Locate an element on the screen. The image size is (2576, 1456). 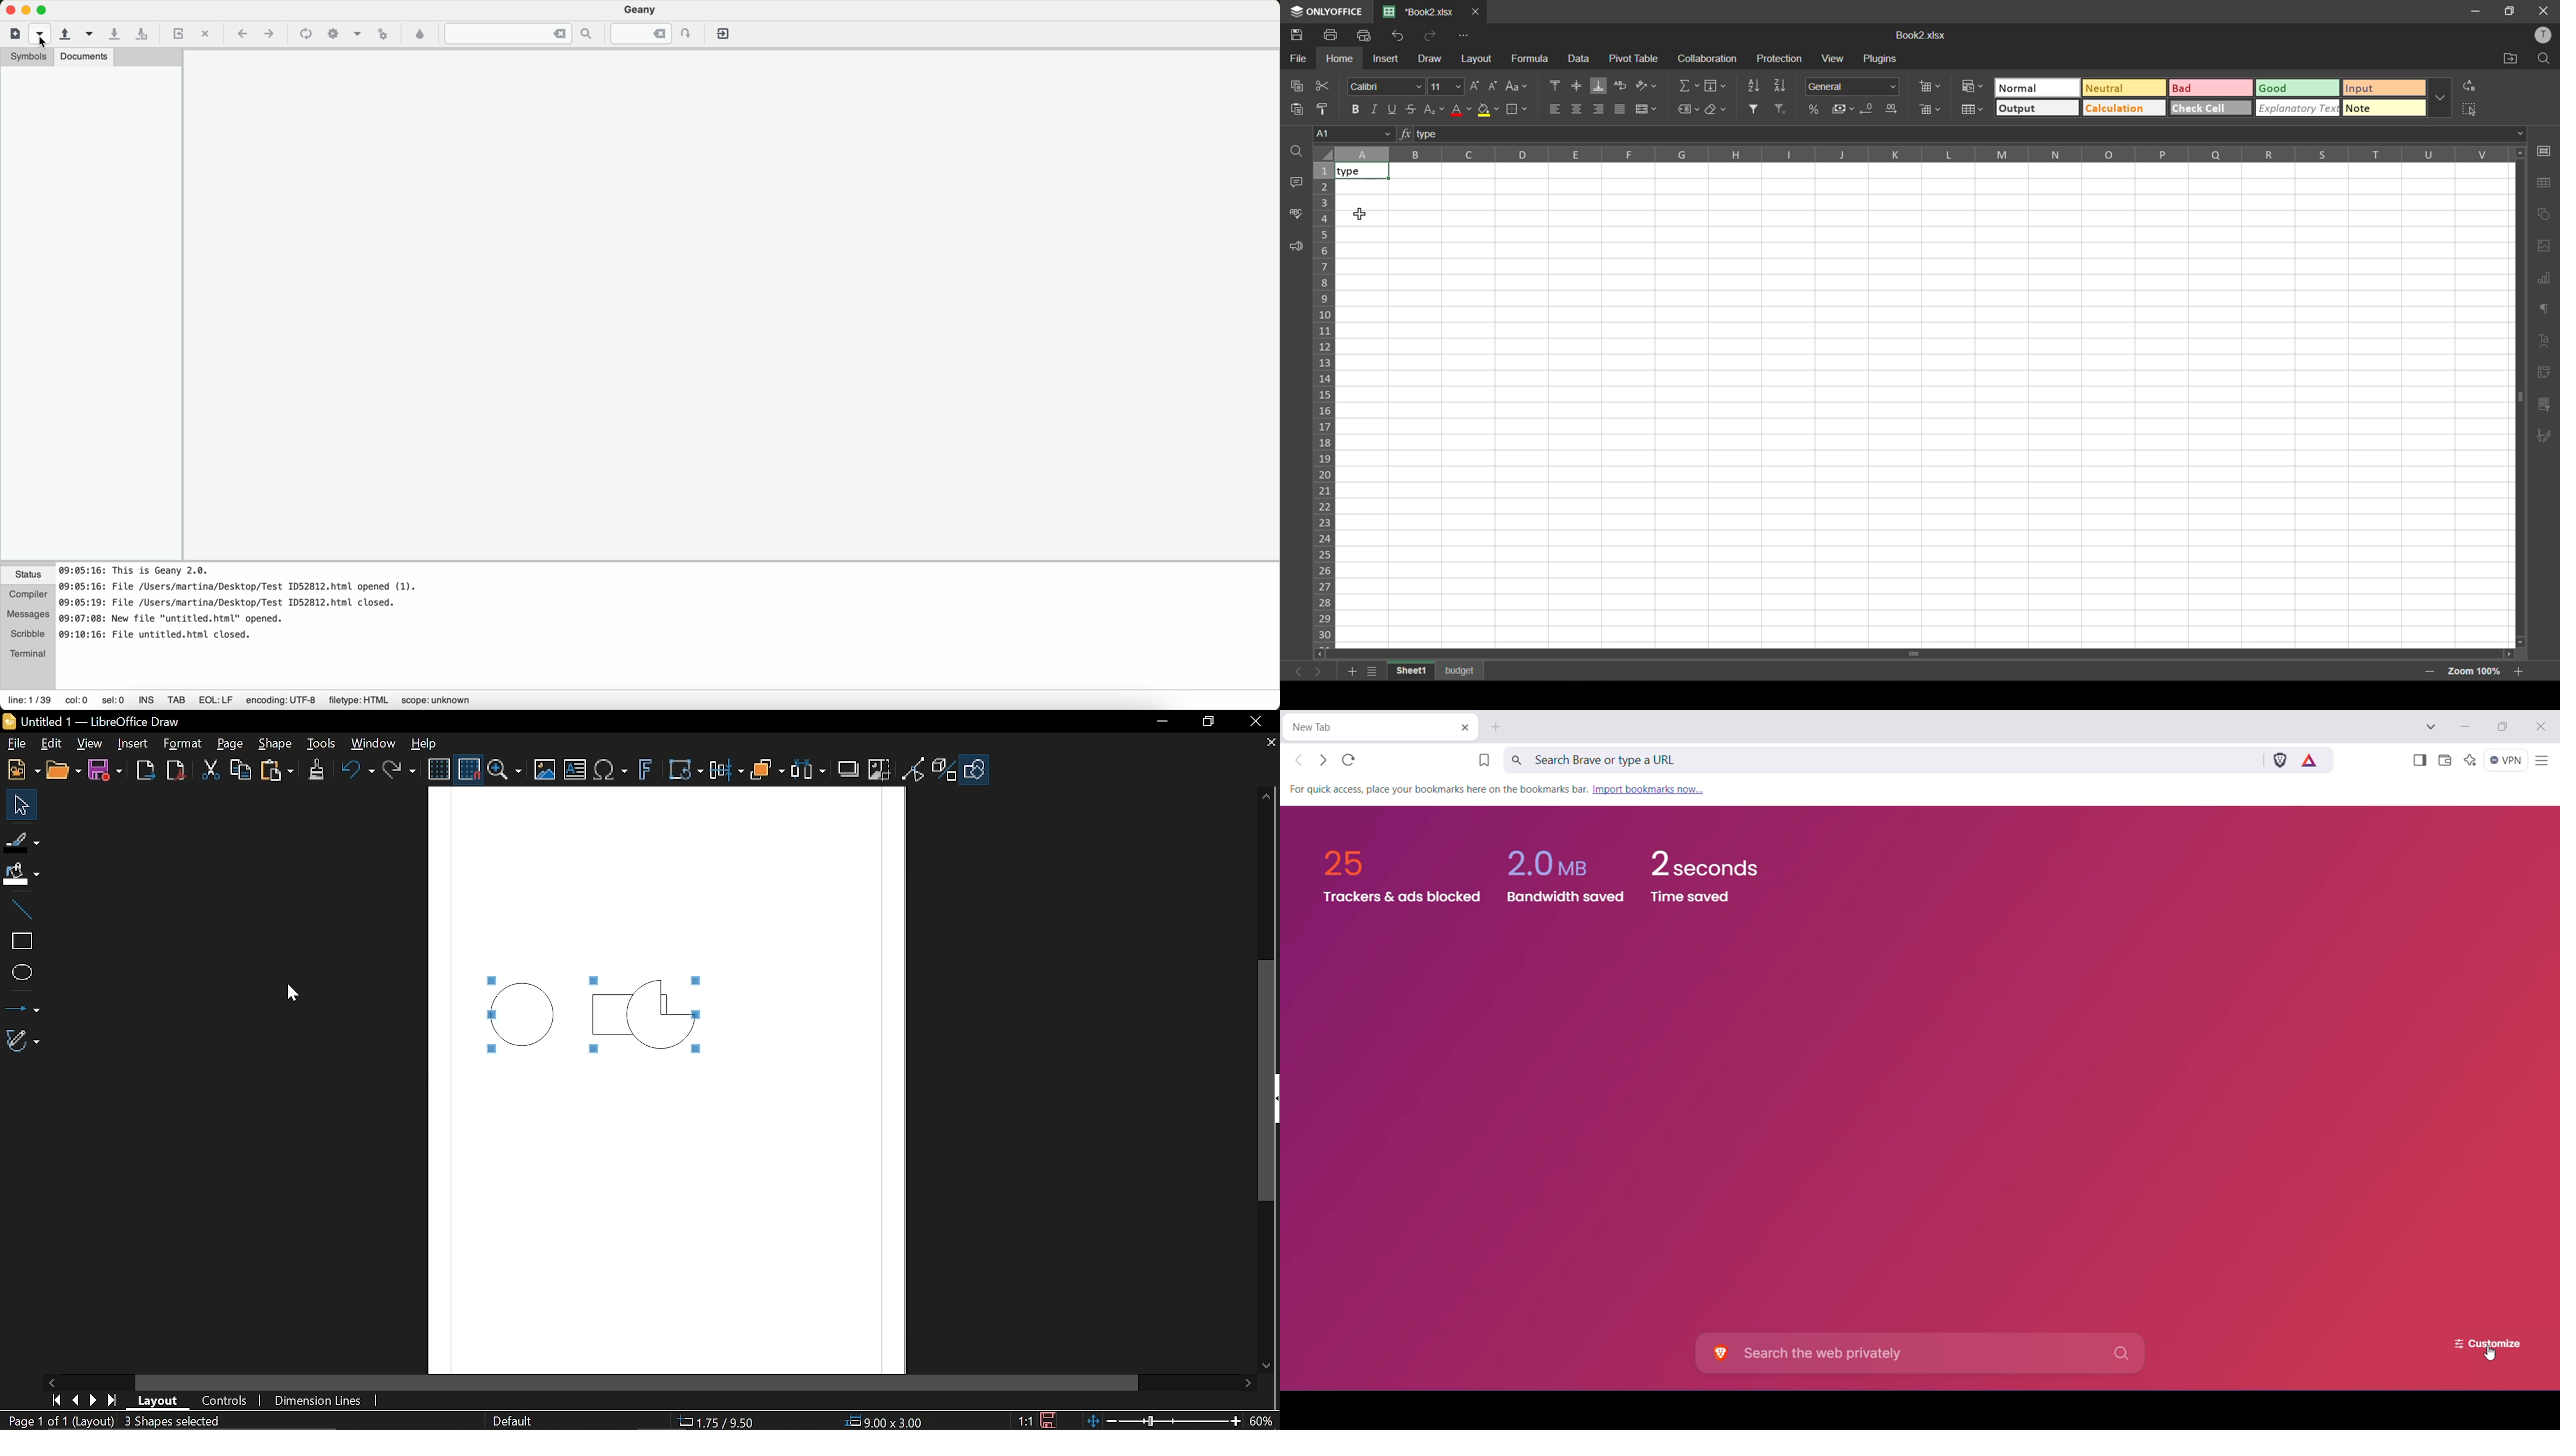
output is located at coordinates (2039, 107).